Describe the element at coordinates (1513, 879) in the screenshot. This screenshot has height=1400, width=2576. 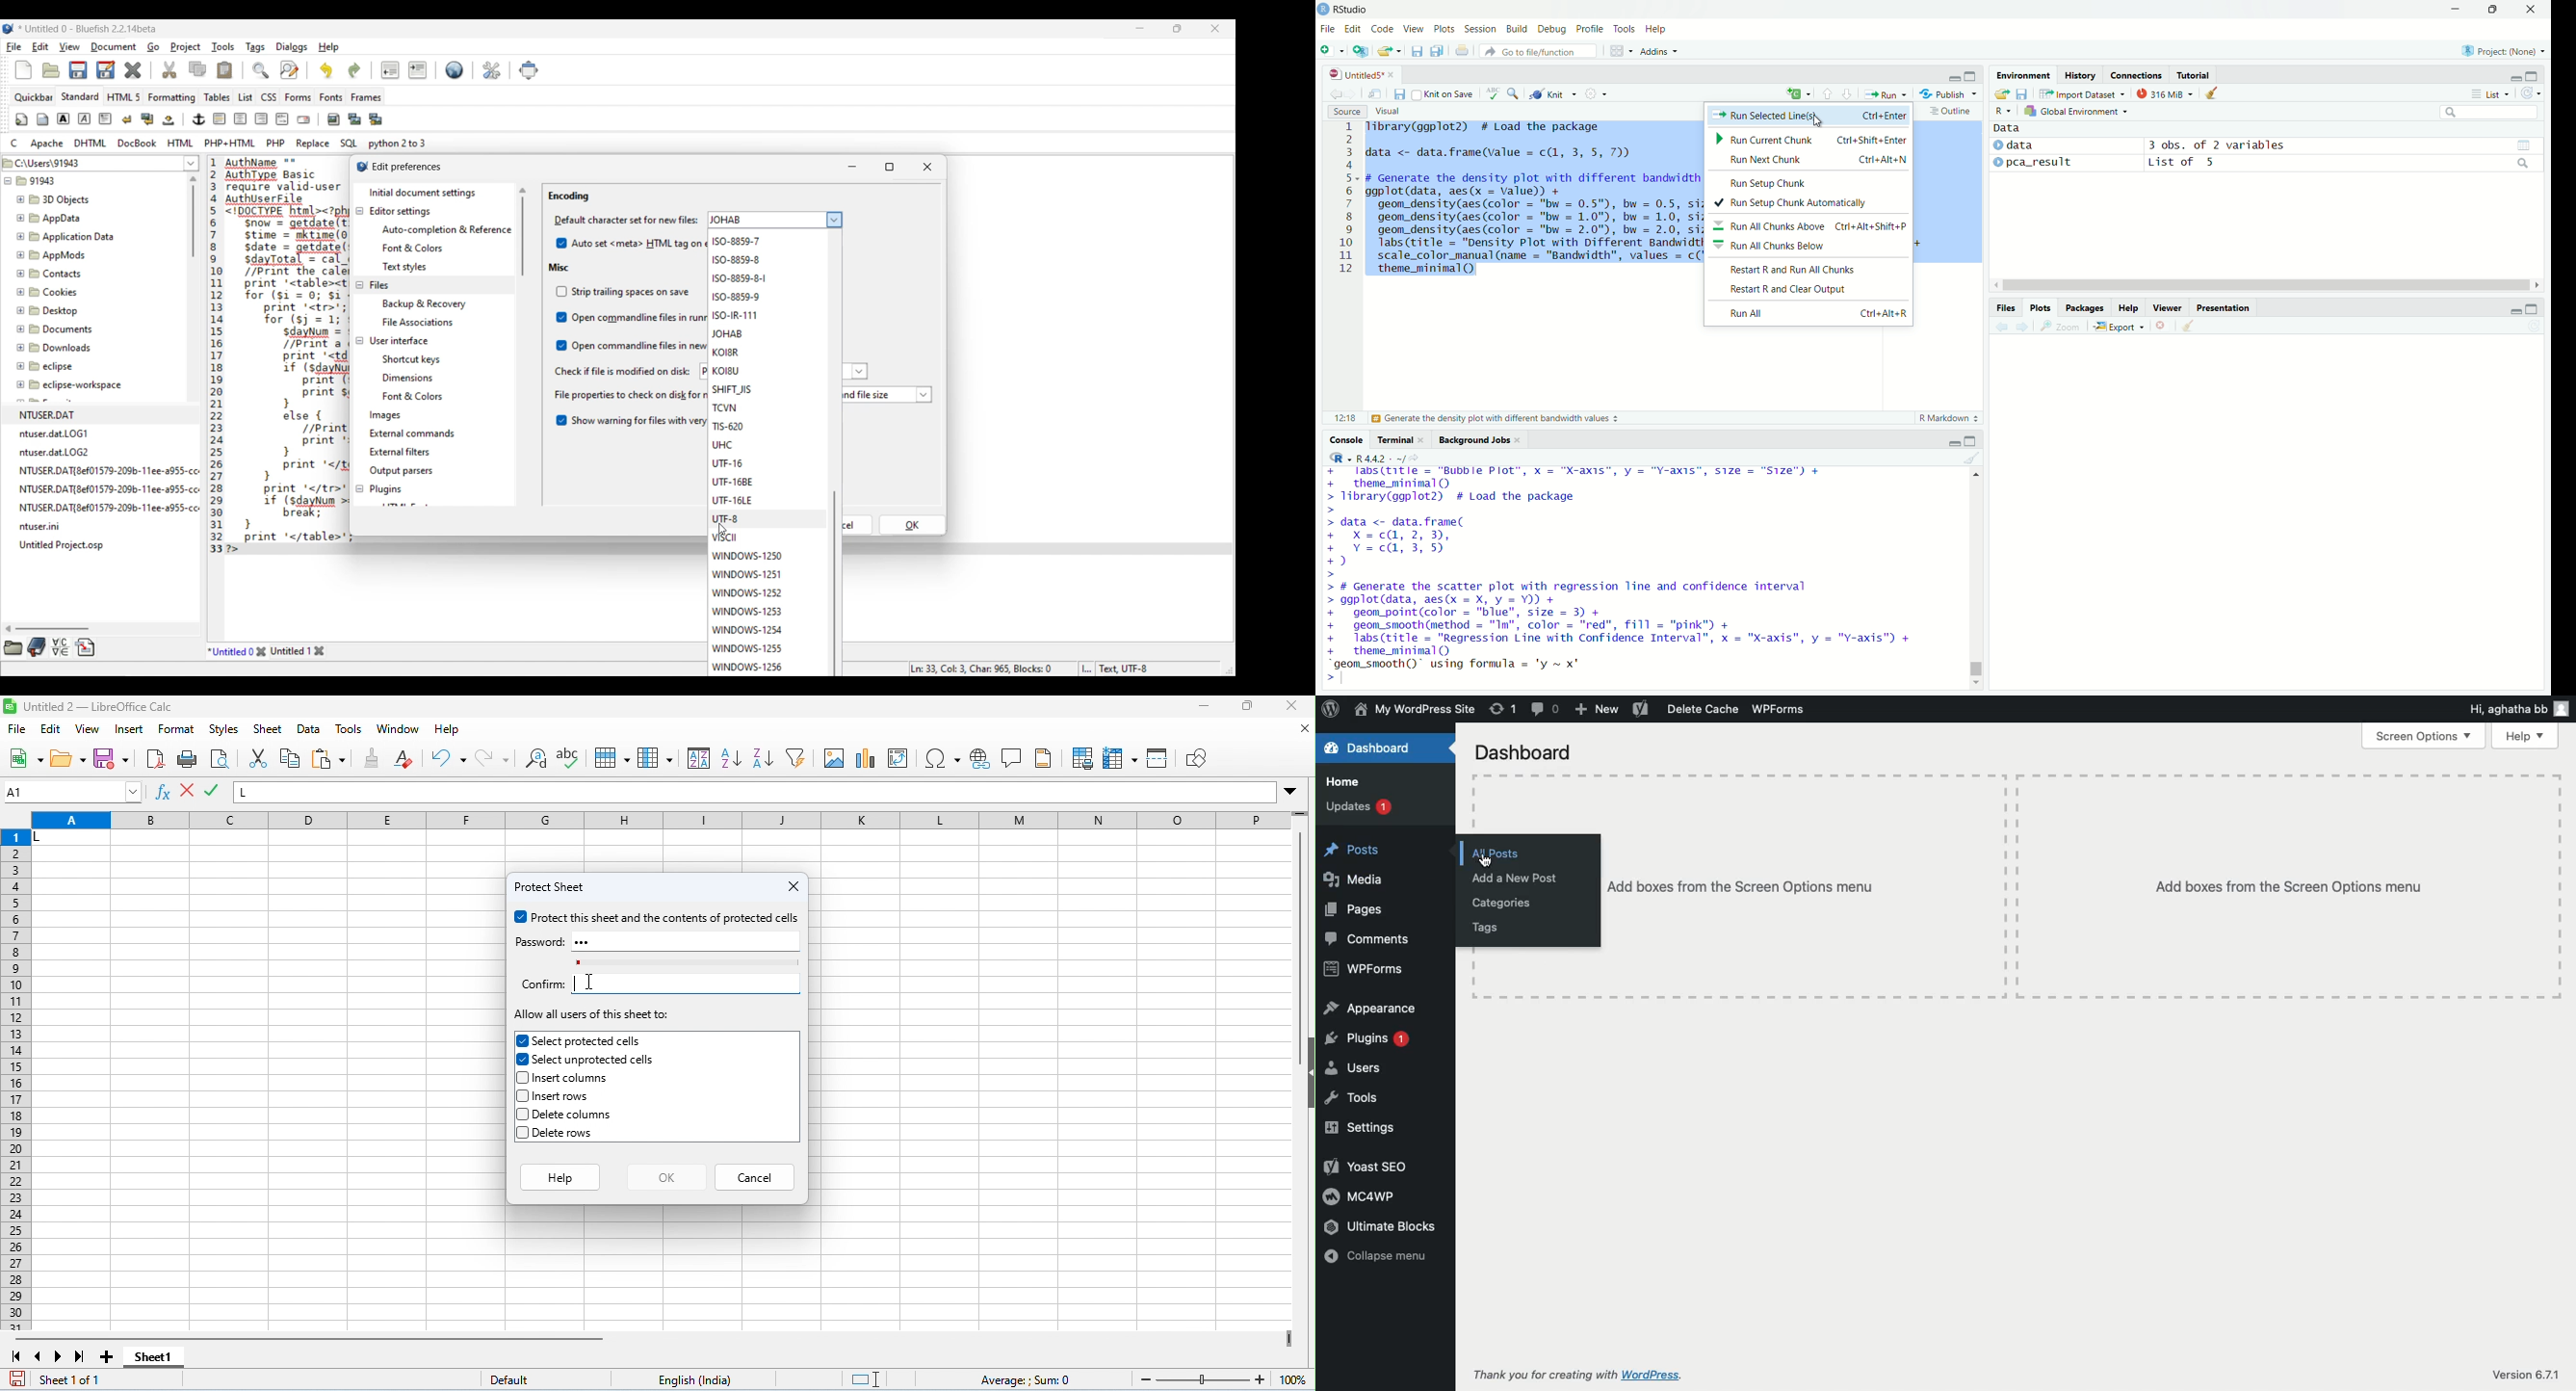
I see `Add a new post` at that location.